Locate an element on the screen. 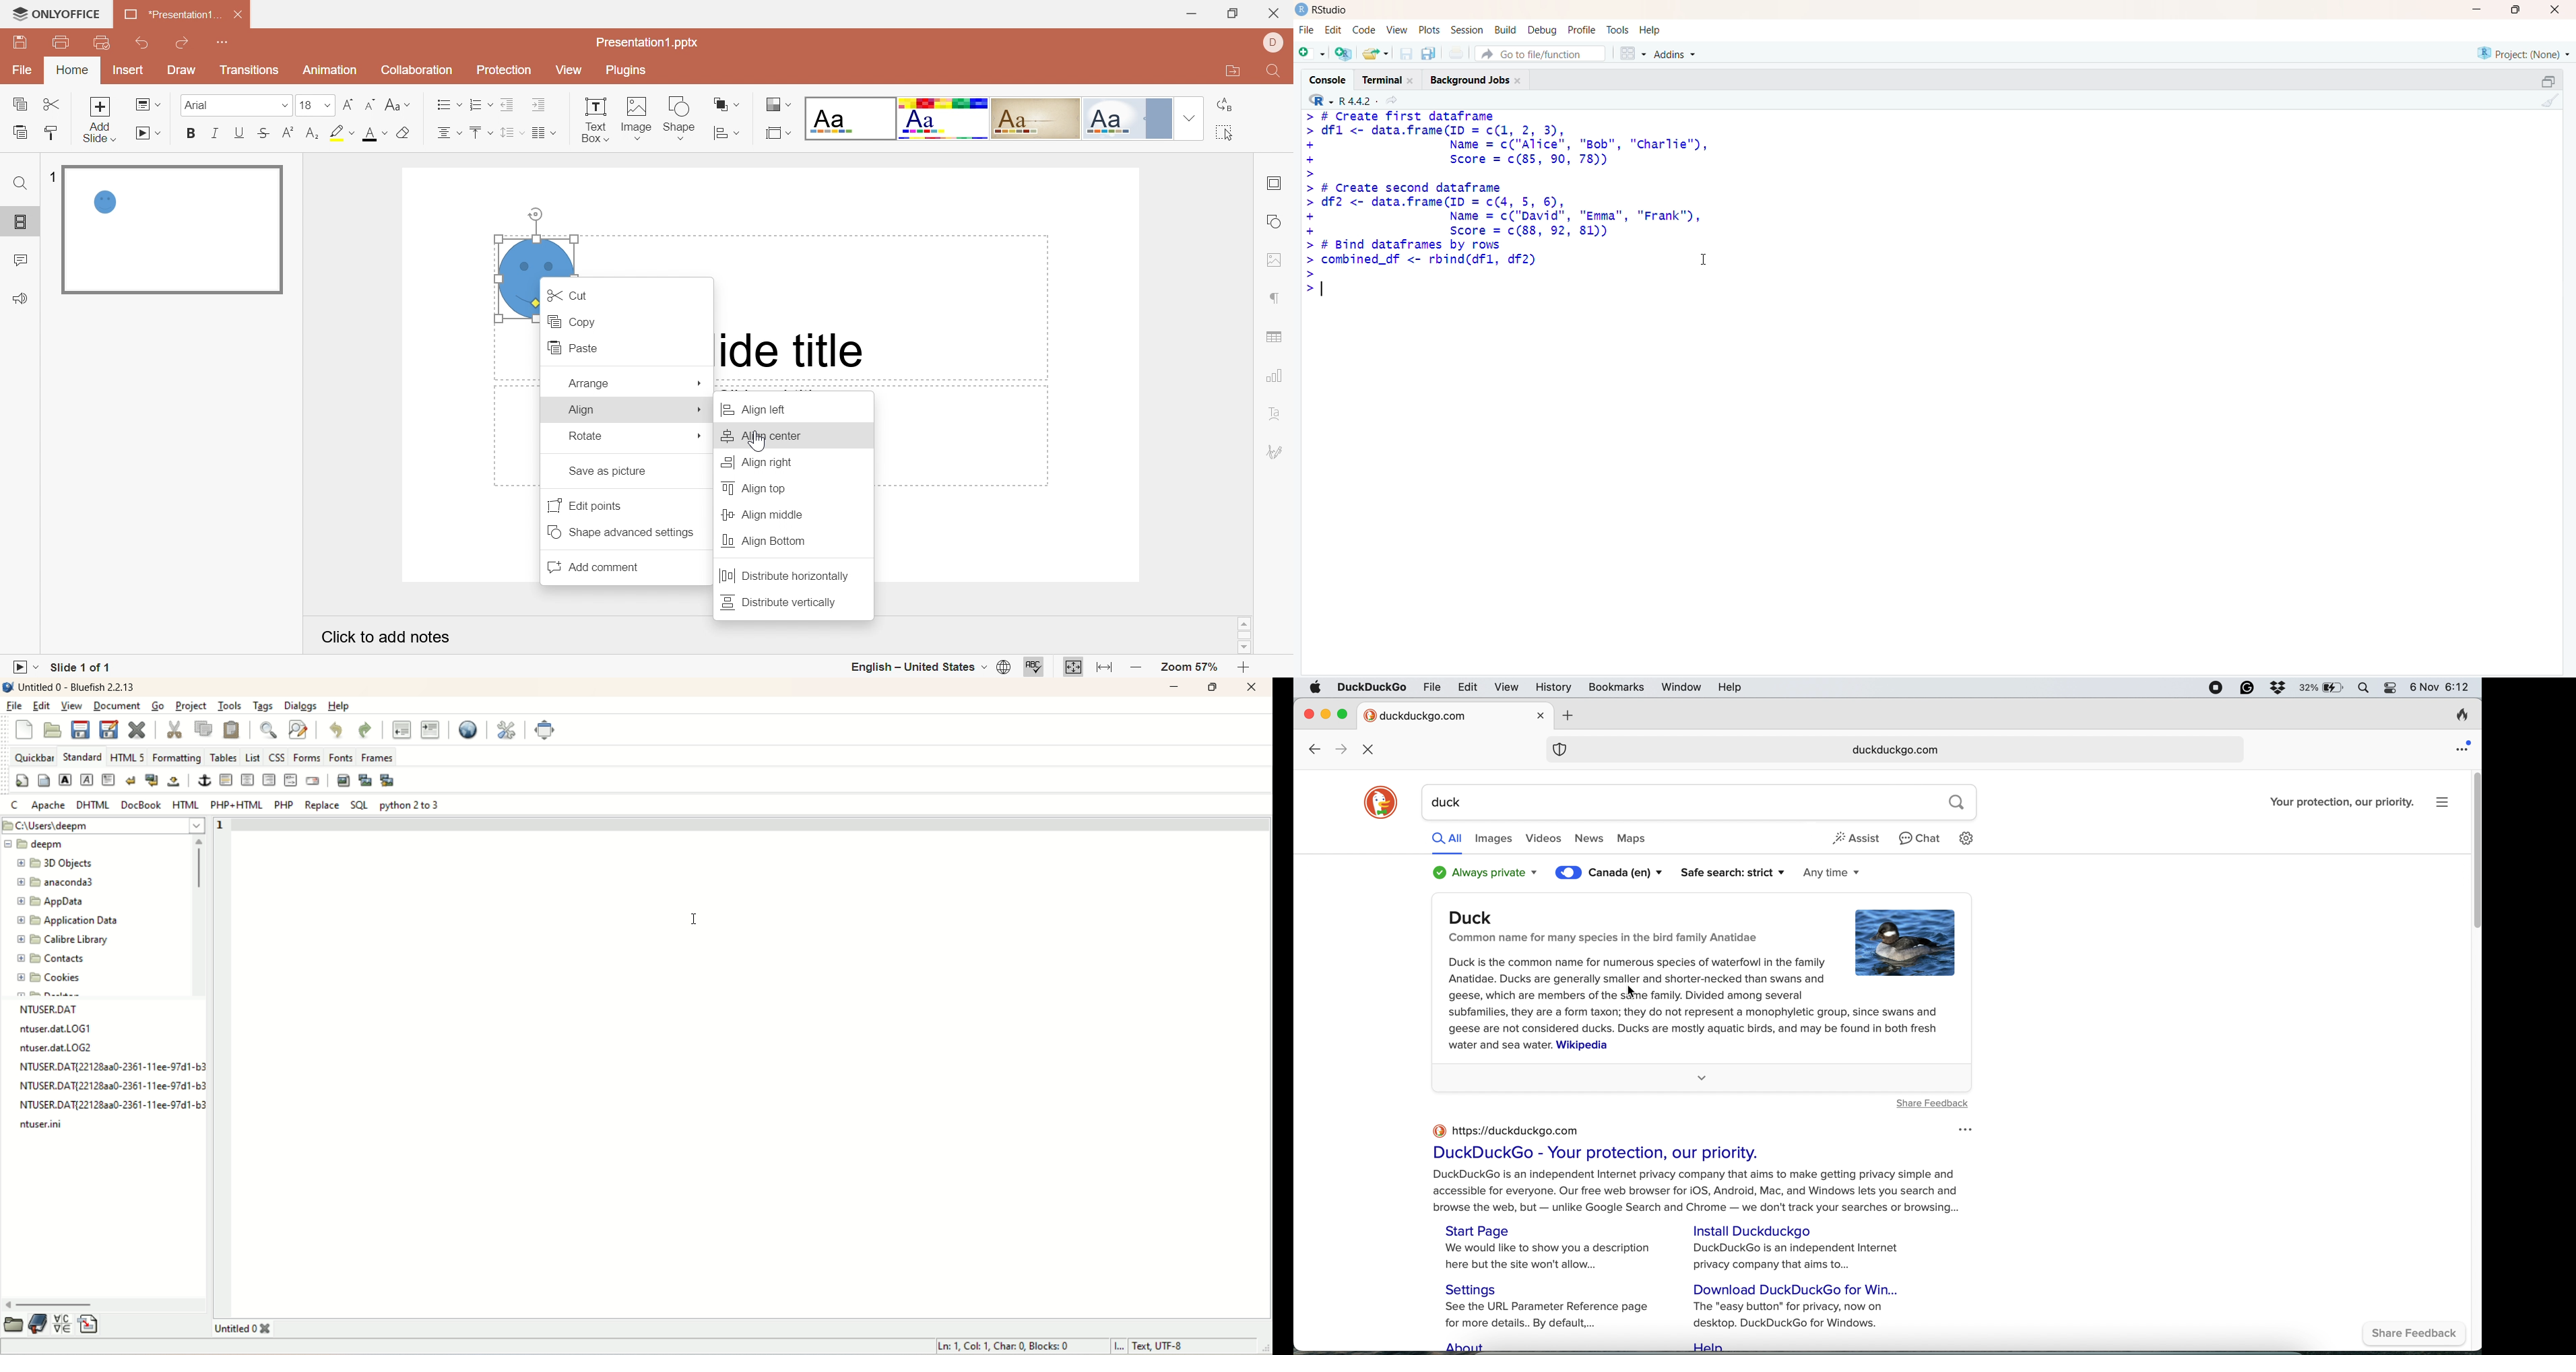 This screenshot has width=2576, height=1372. Protection is located at coordinates (502, 71).